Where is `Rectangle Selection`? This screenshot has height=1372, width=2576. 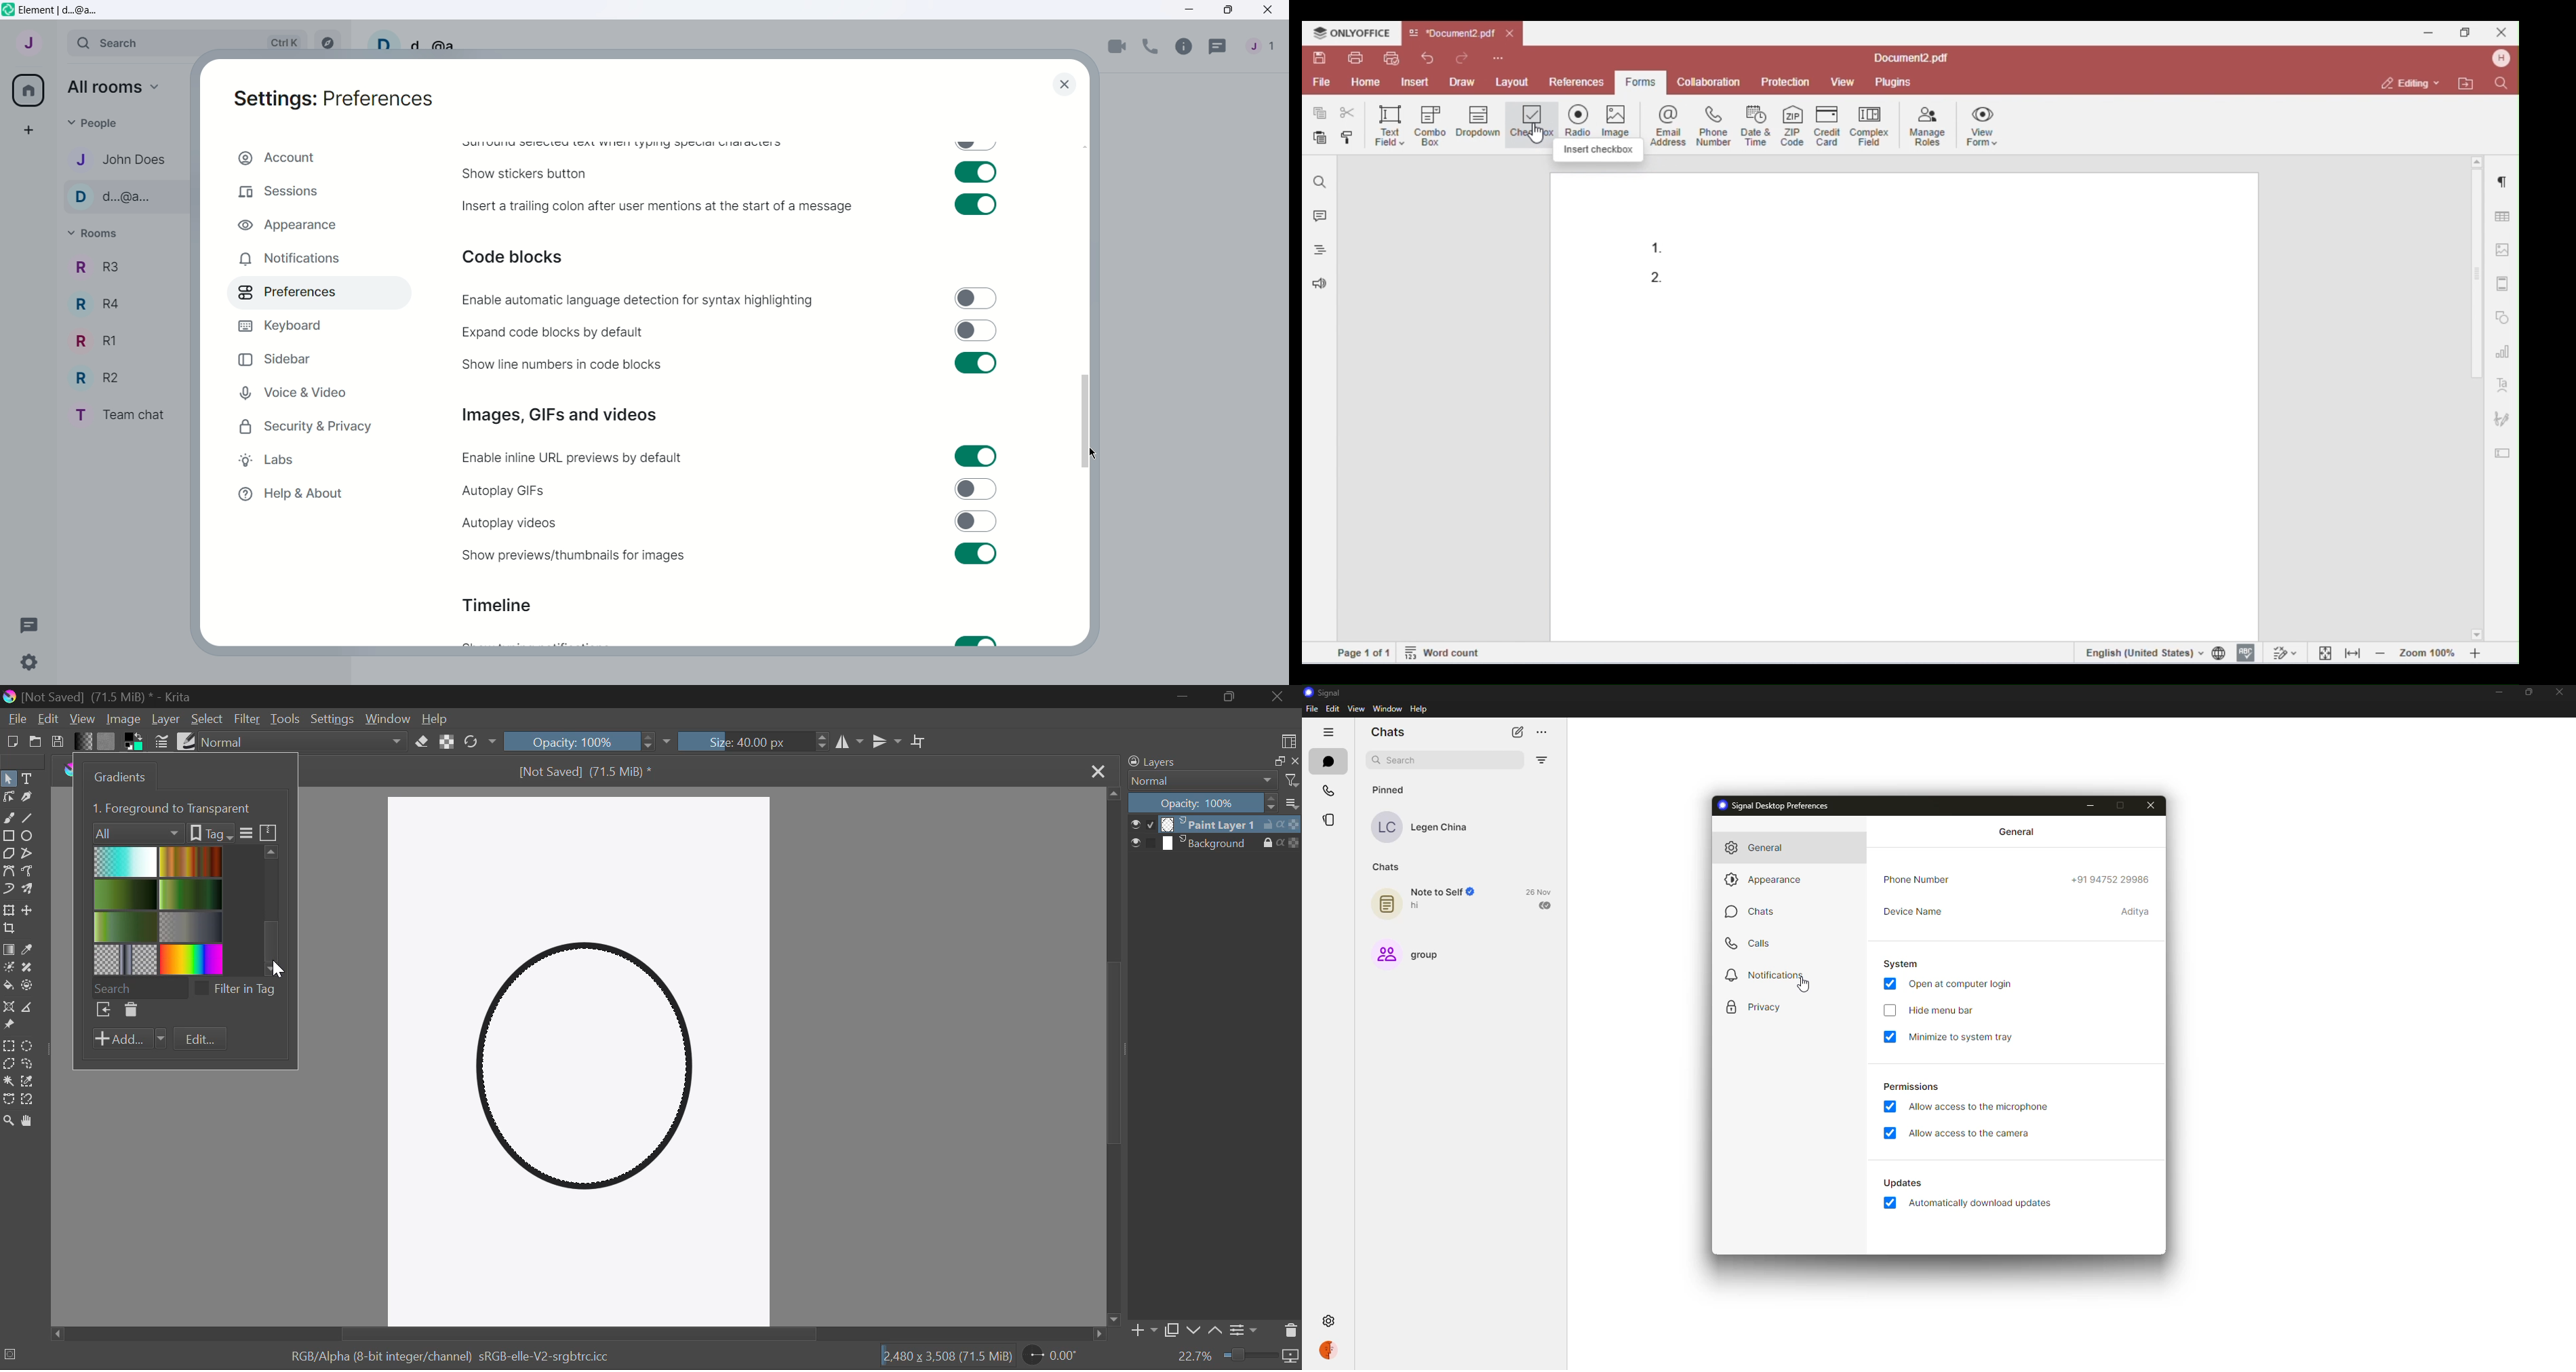 Rectangle Selection is located at coordinates (11, 1044).